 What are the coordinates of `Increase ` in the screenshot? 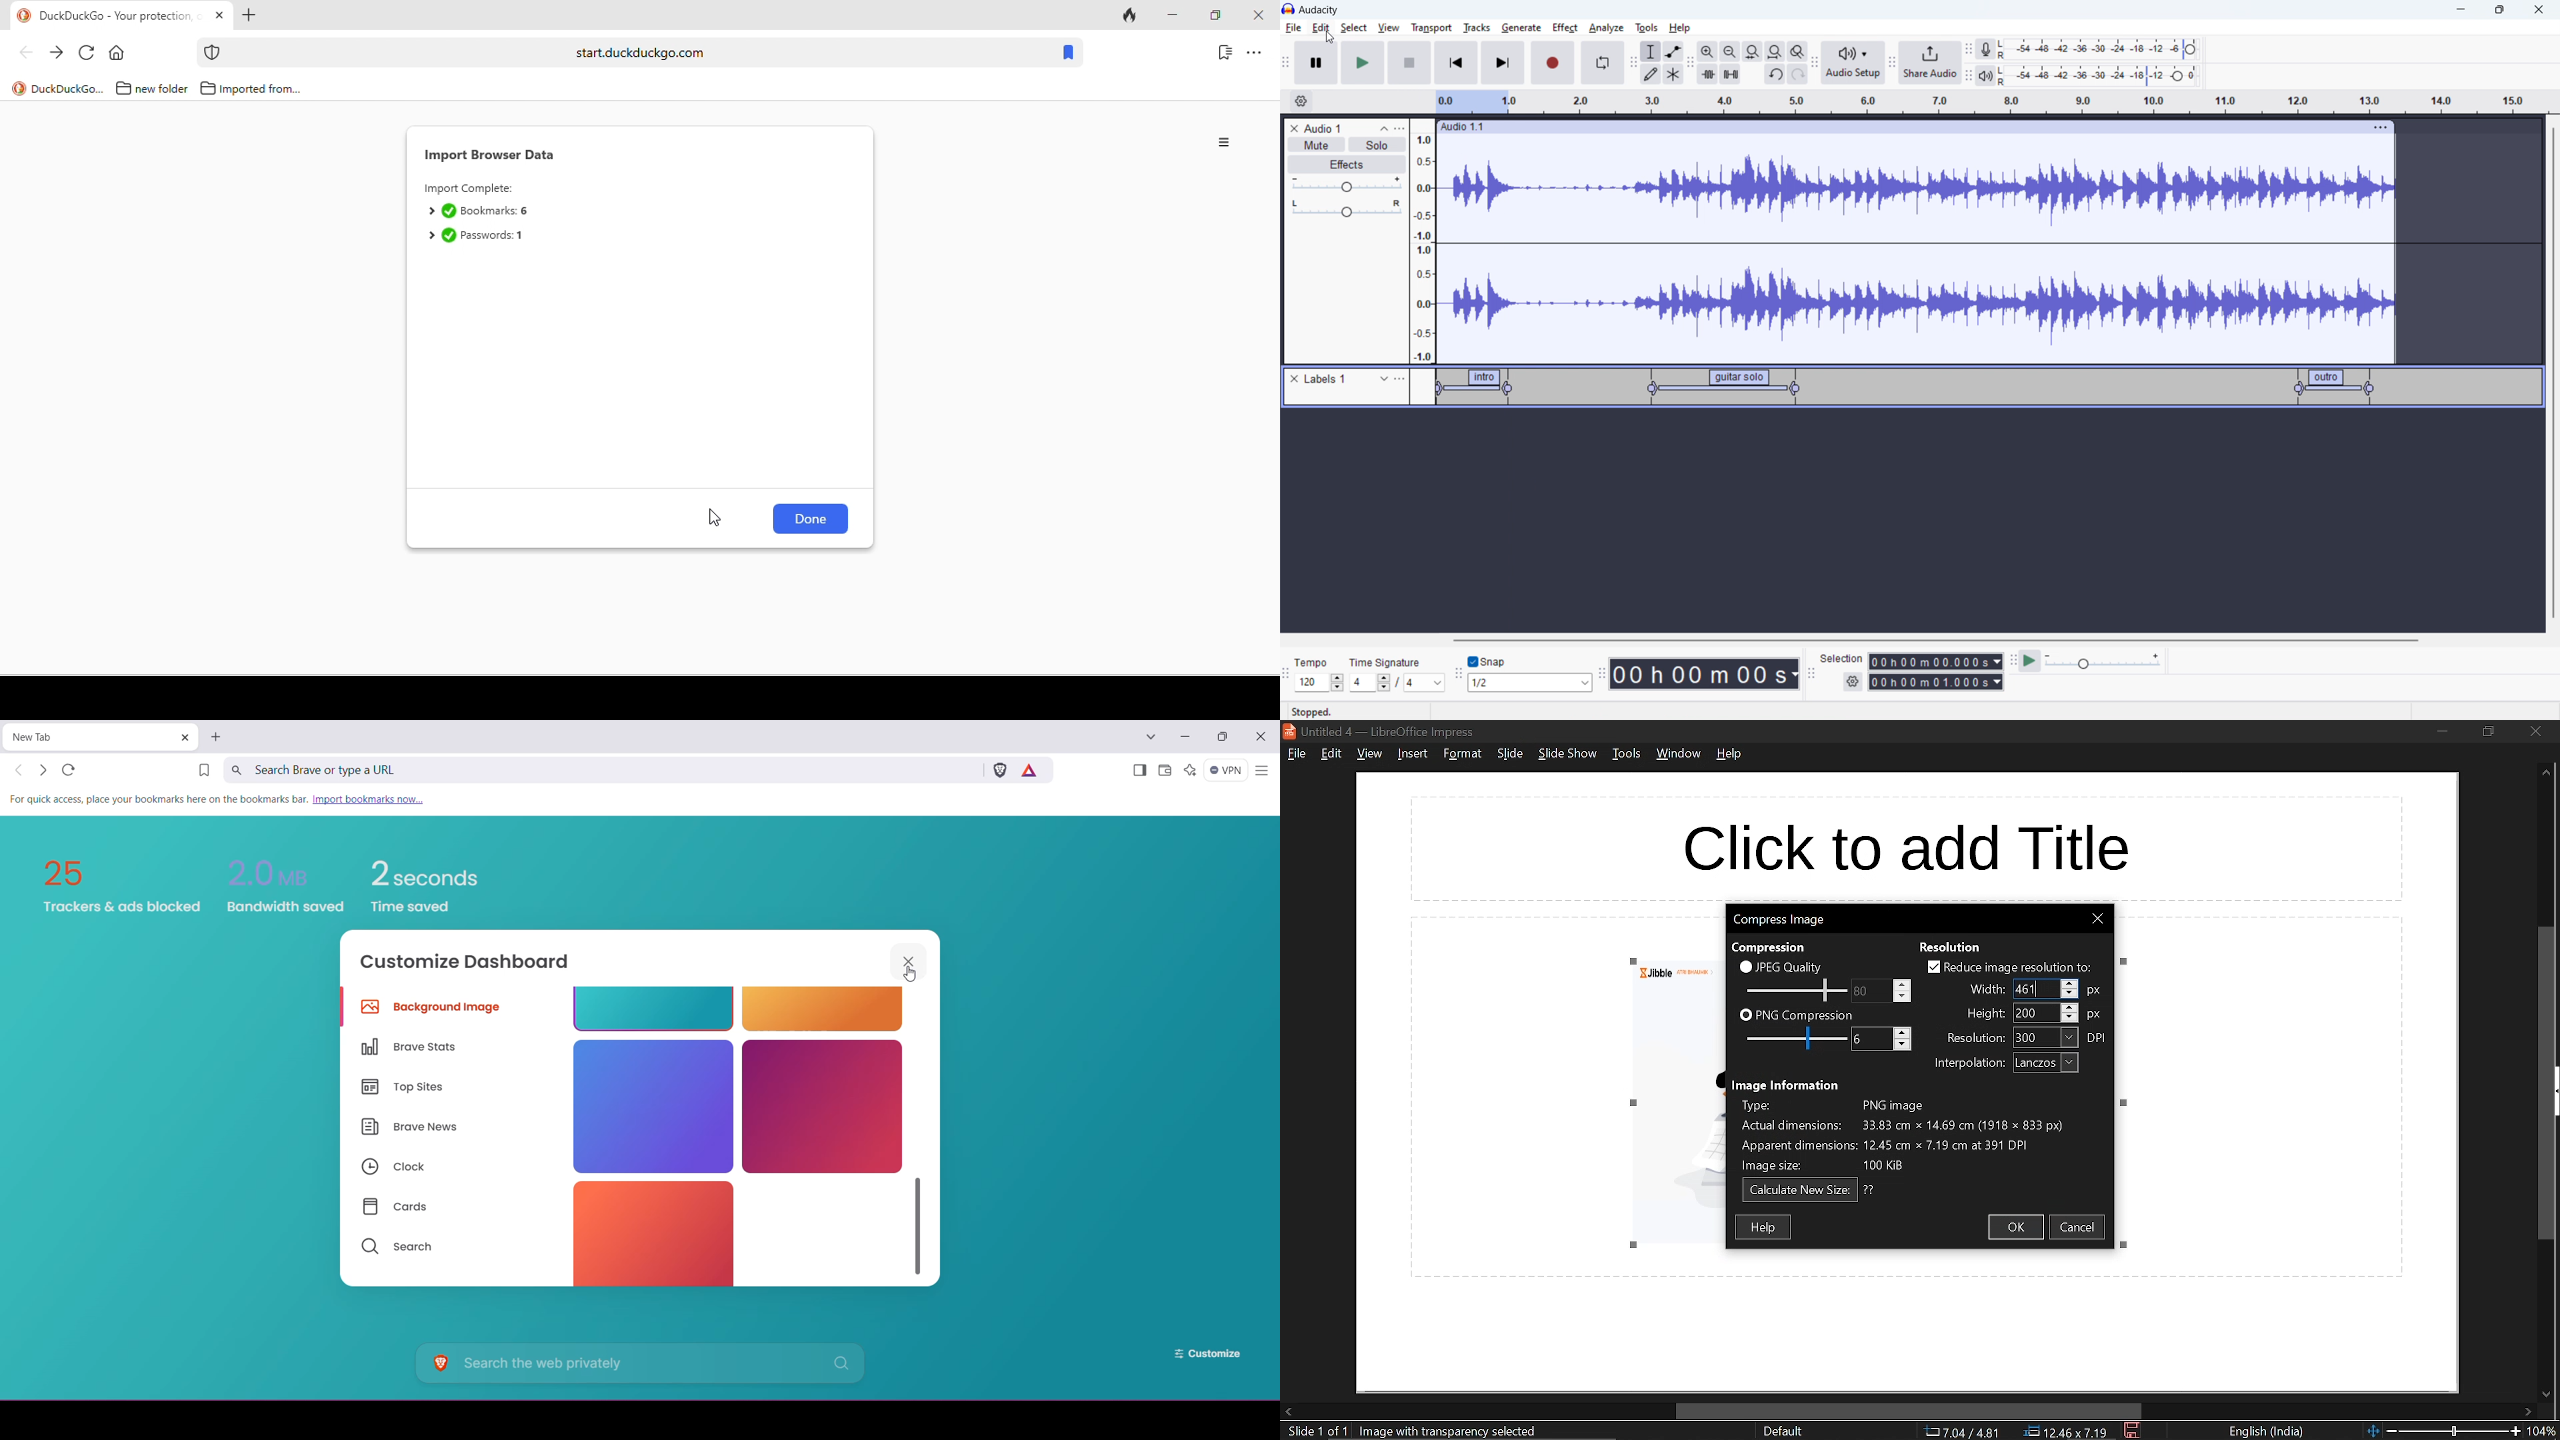 It's located at (1903, 982).